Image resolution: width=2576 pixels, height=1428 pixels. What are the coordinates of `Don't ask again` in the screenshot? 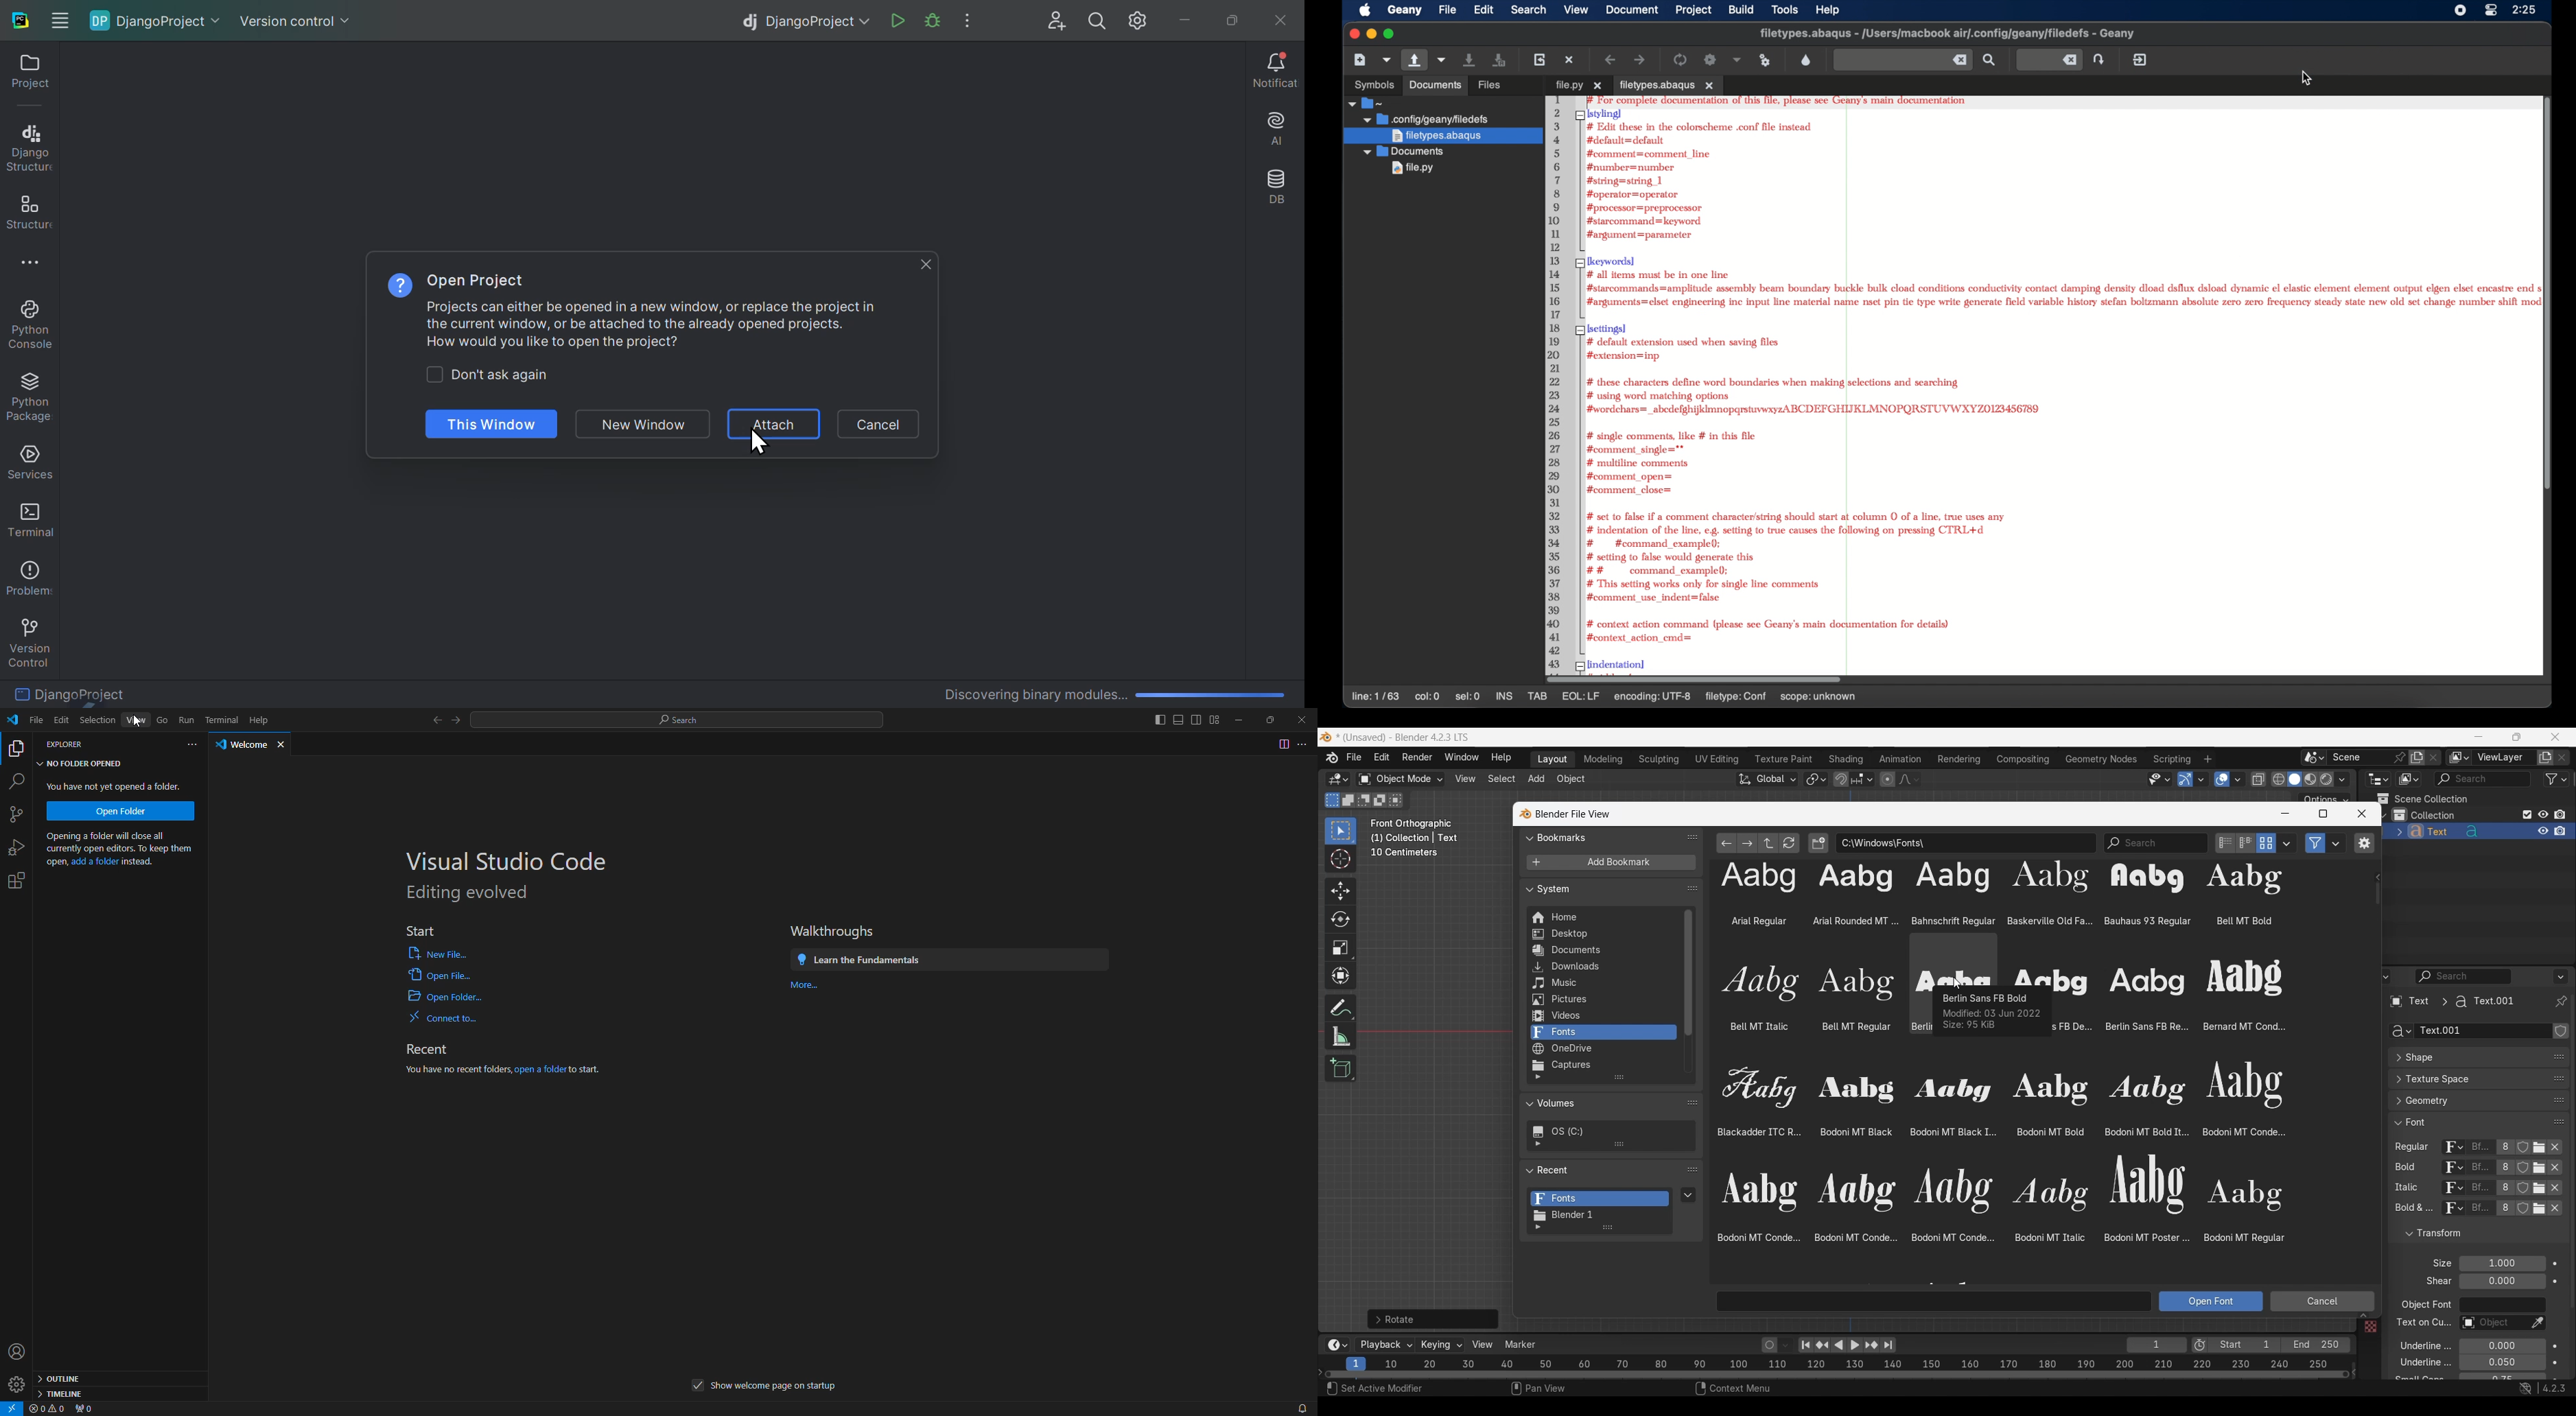 It's located at (501, 375).